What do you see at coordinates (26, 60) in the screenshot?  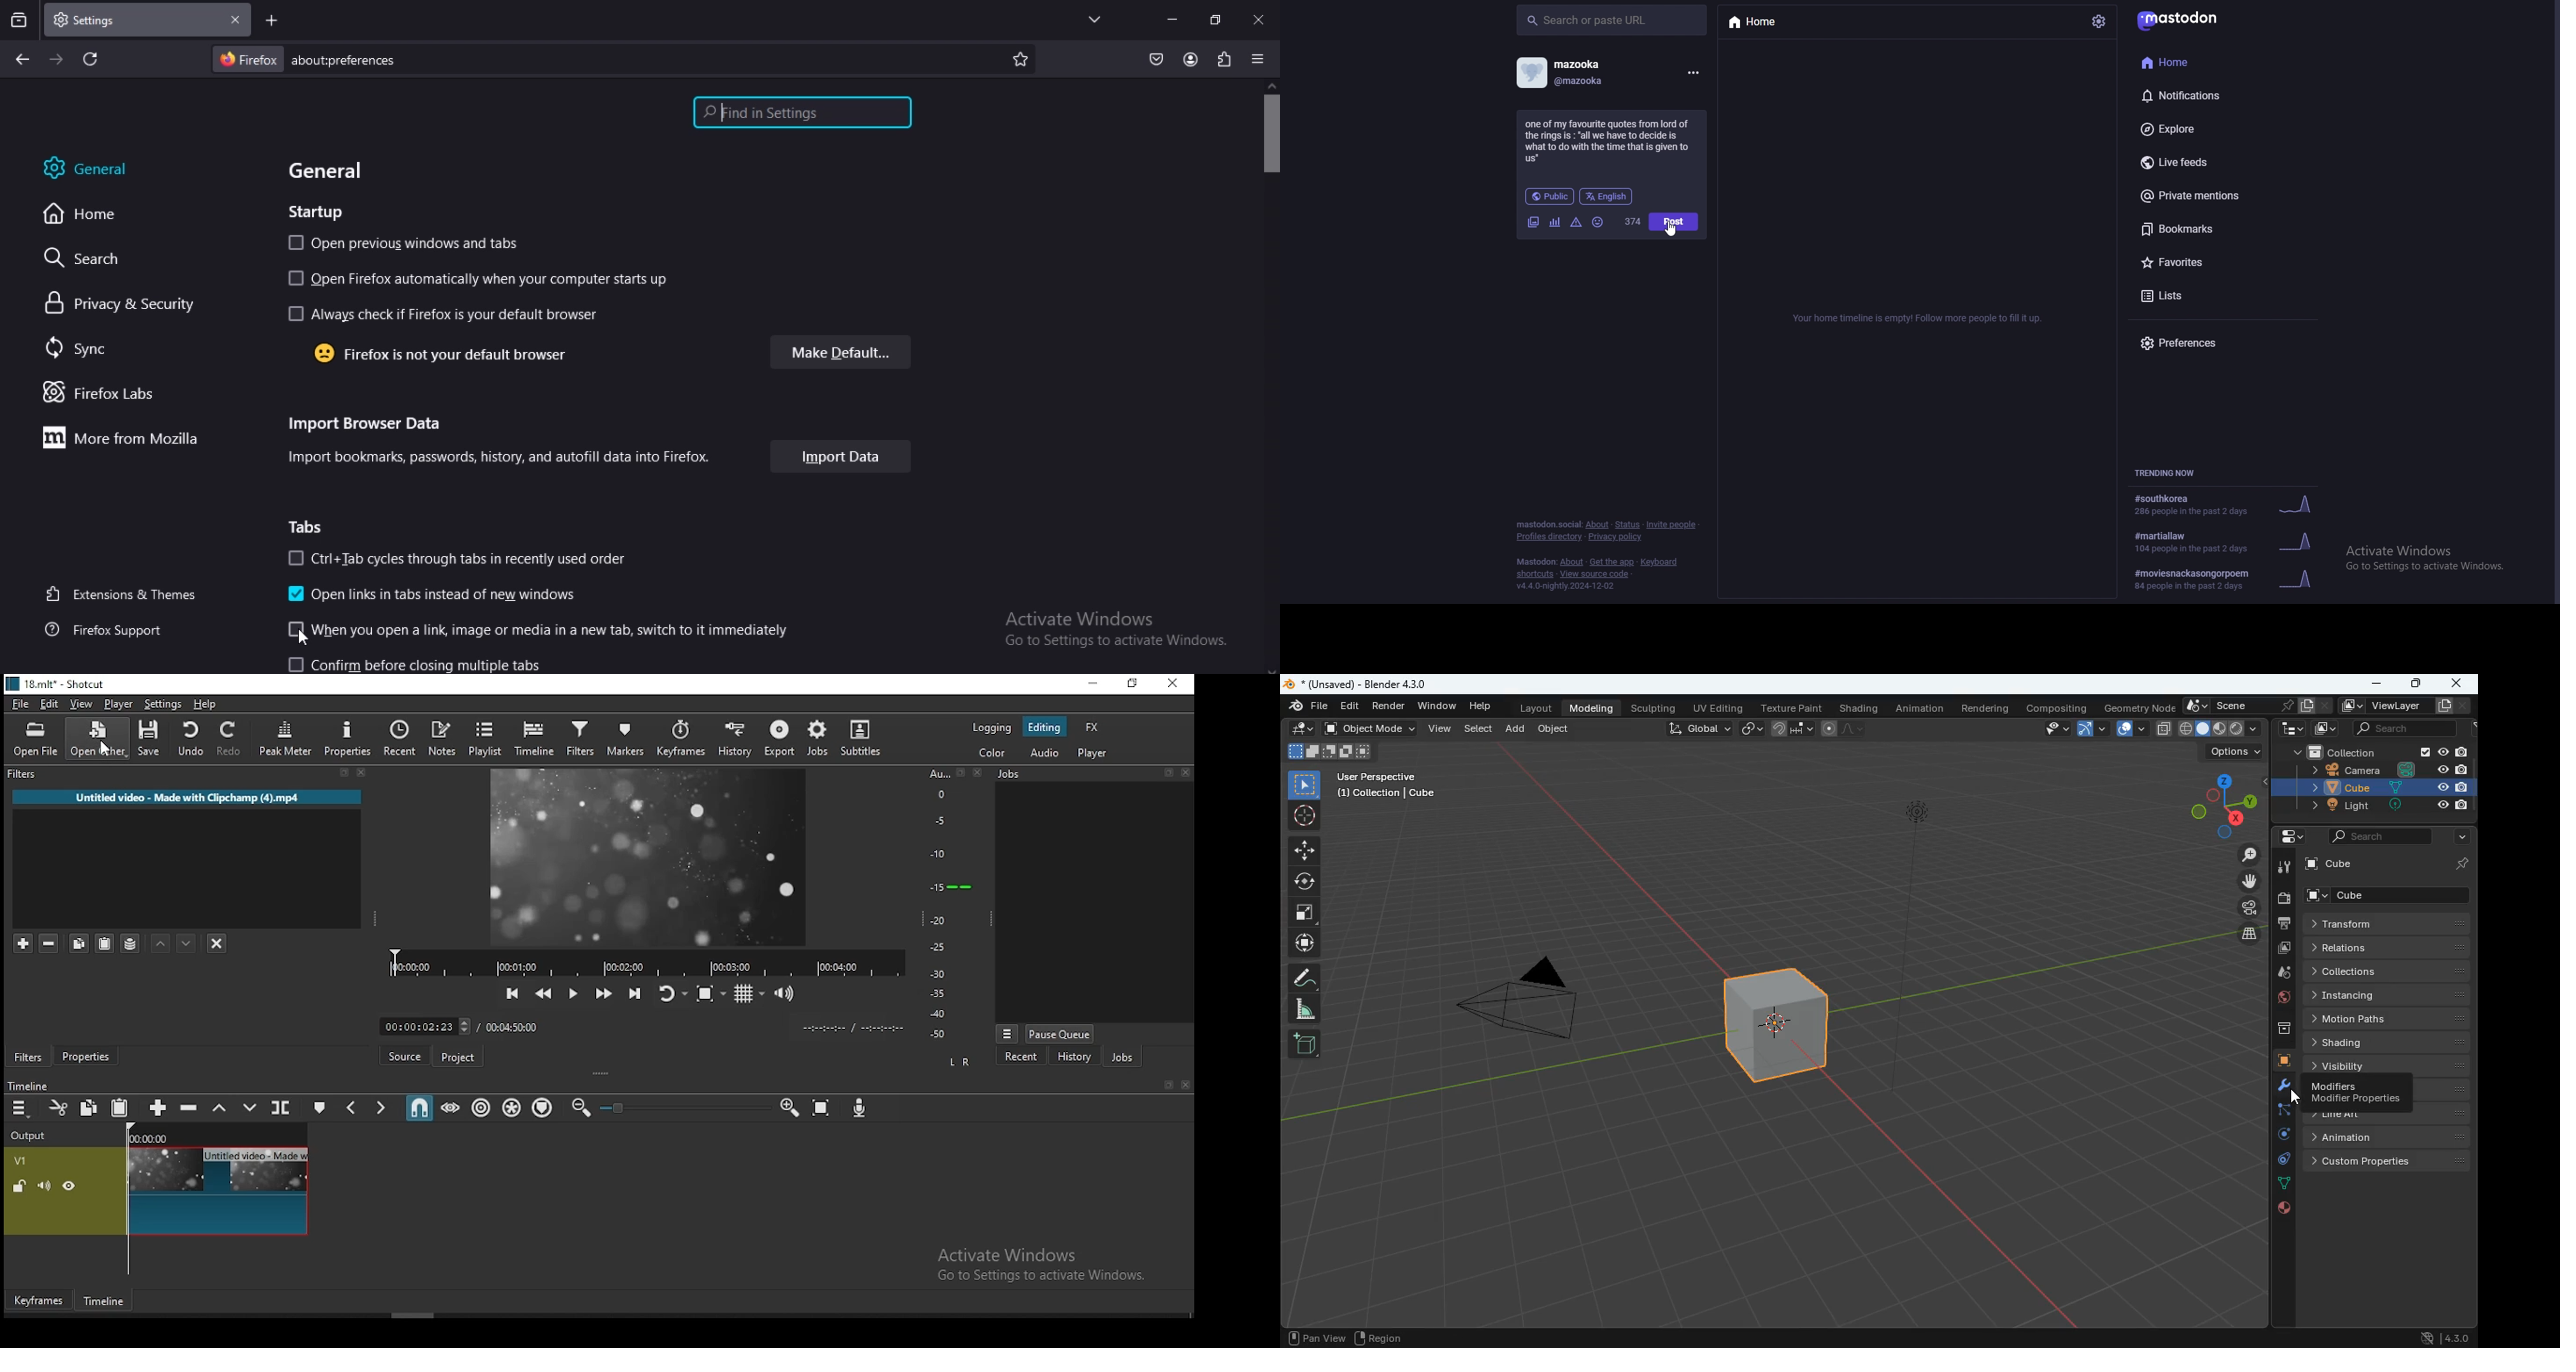 I see `go back one page` at bounding box center [26, 60].